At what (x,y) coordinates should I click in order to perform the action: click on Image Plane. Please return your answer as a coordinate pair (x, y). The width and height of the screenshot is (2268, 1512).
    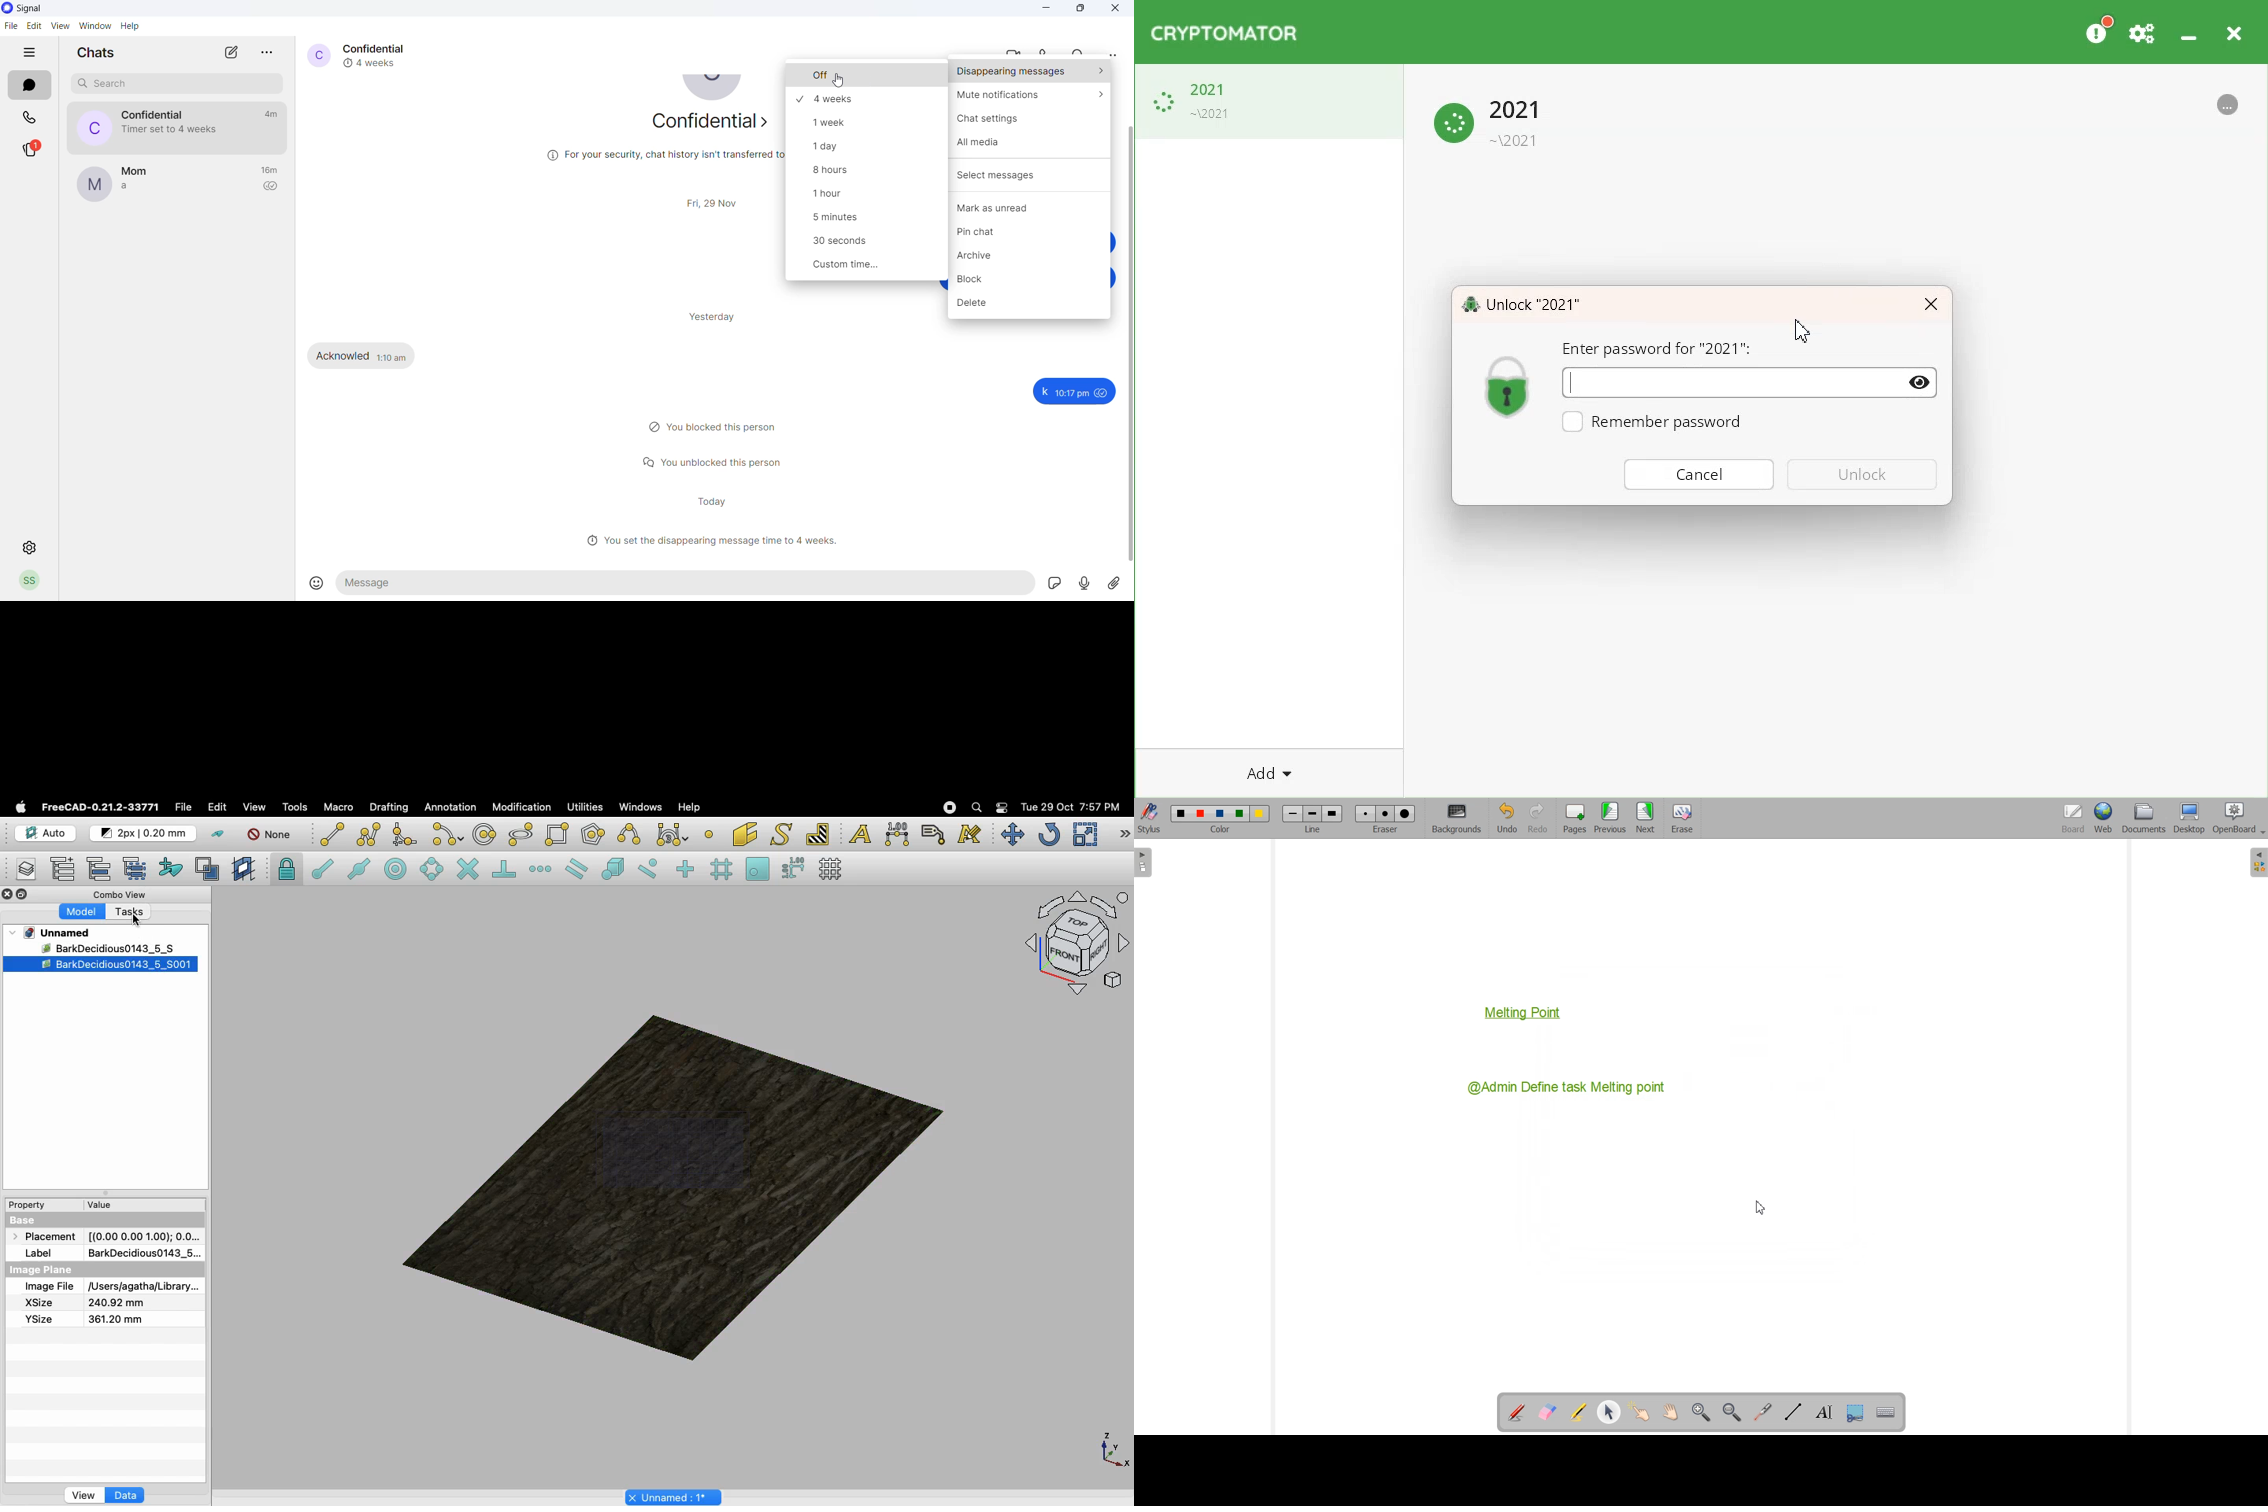
    Looking at the image, I should click on (43, 1270).